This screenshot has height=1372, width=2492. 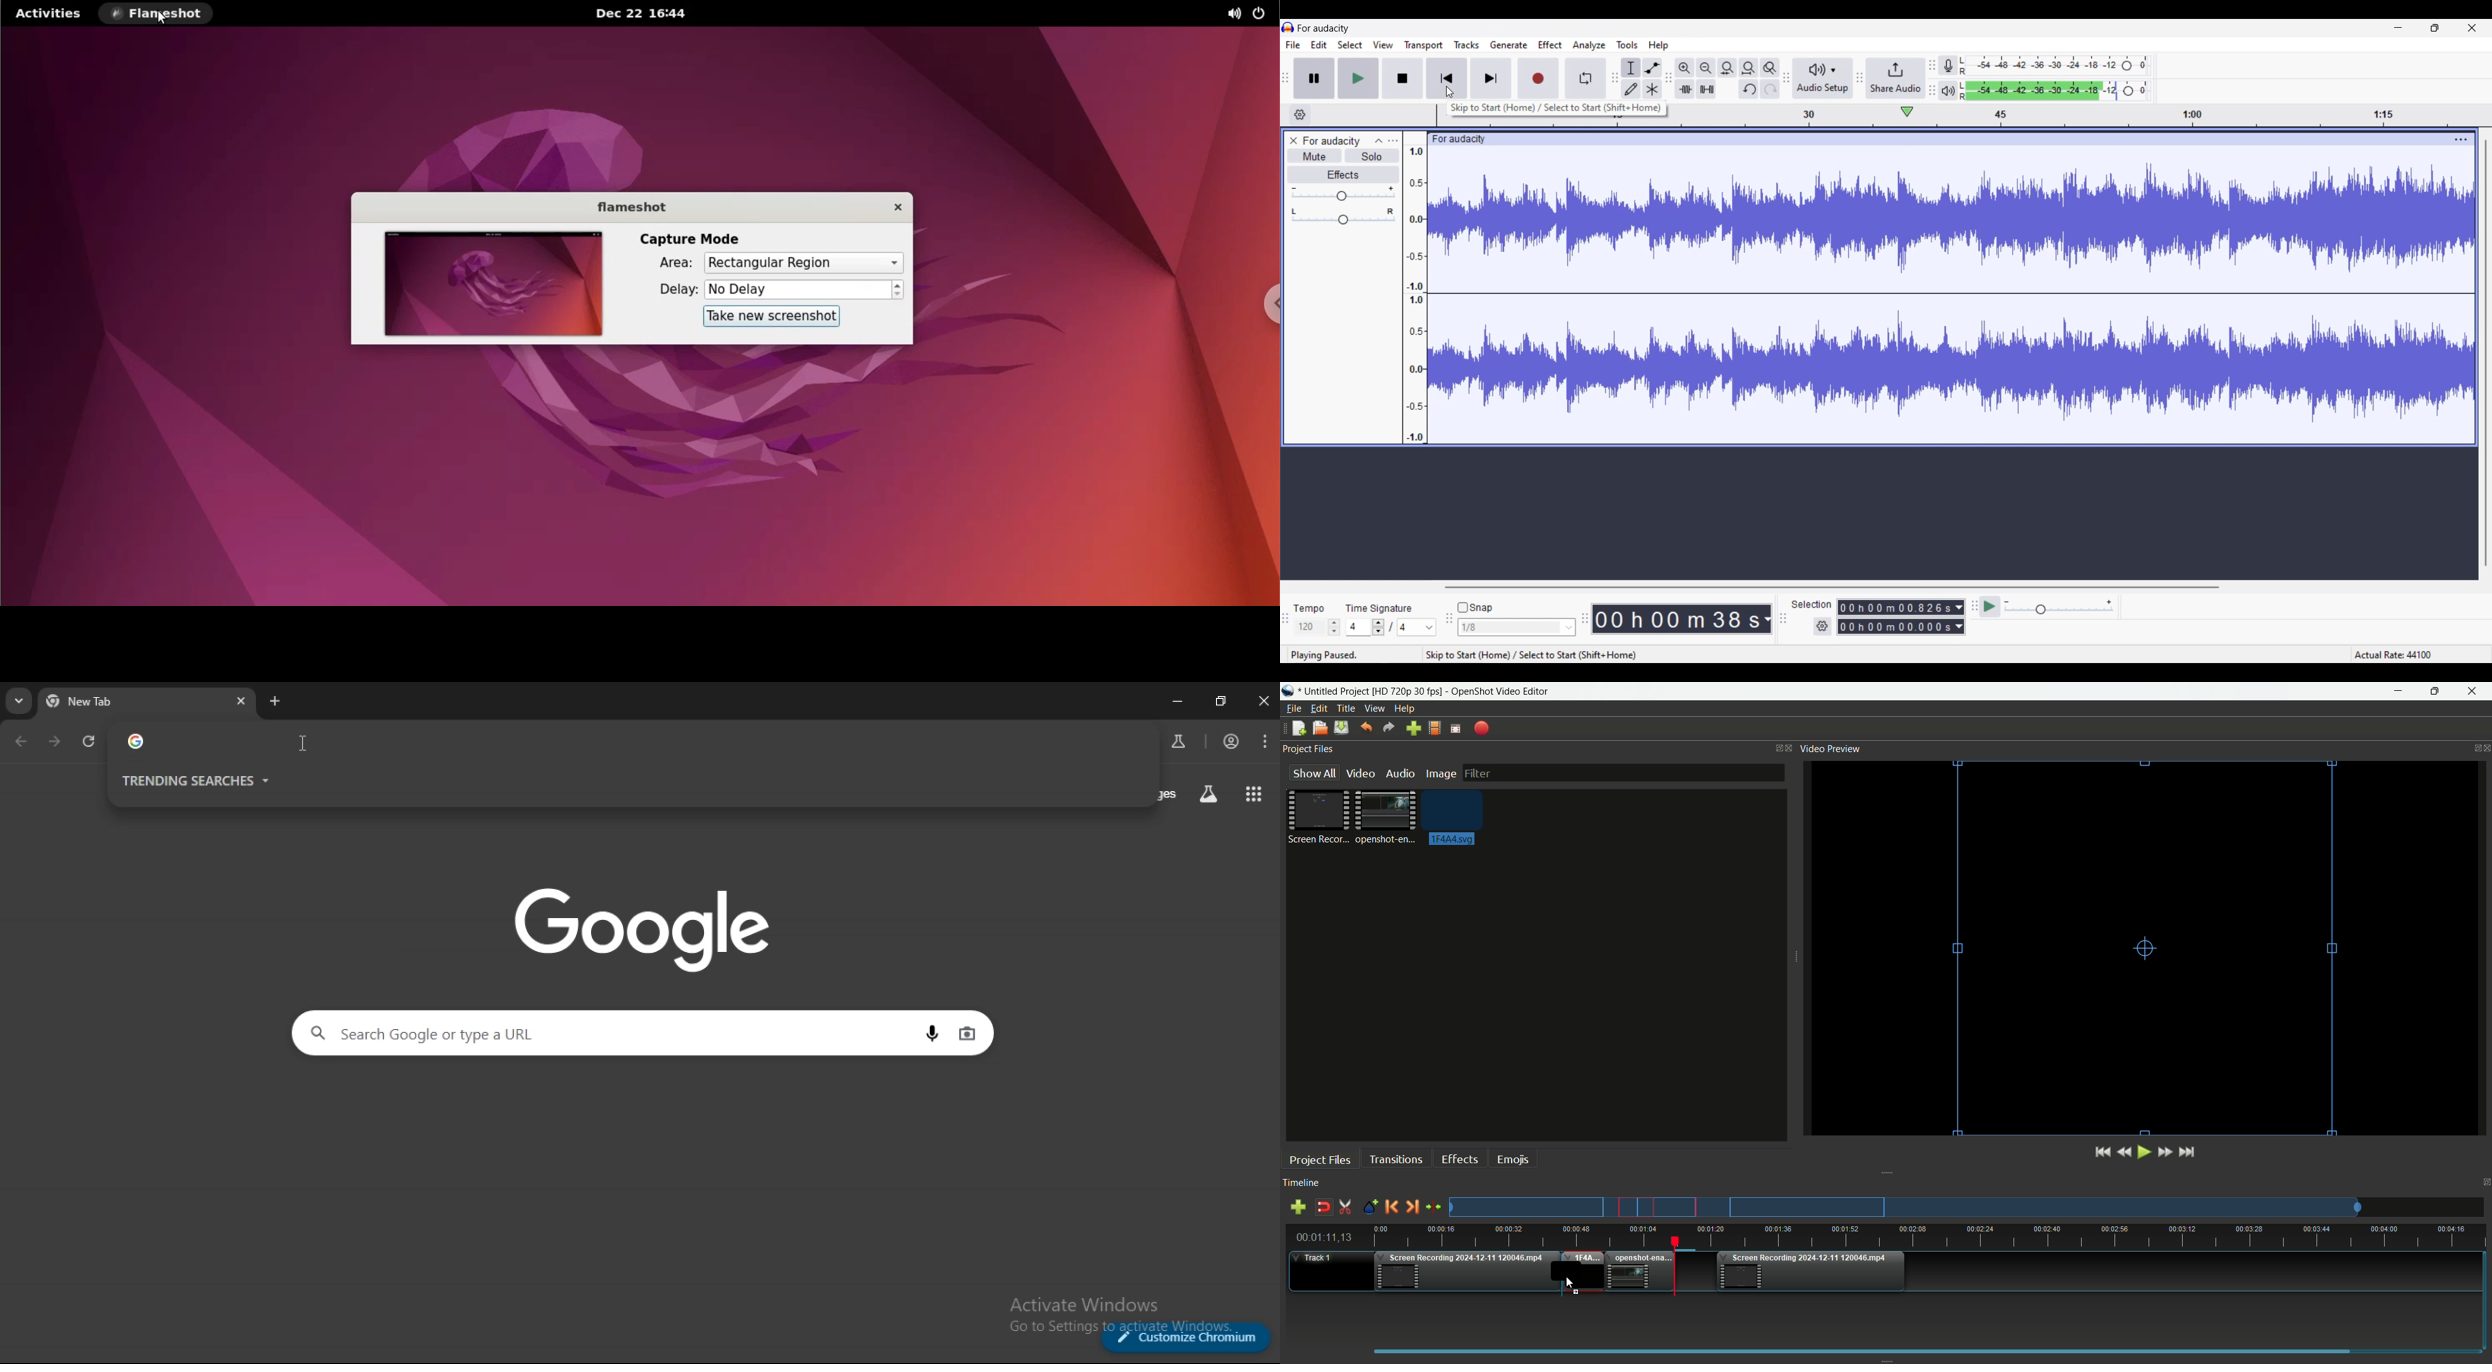 What do you see at coordinates (1465, 1274) in the screenshot?
I see `Video one in timeline` at bounding box center [1465, 1274].